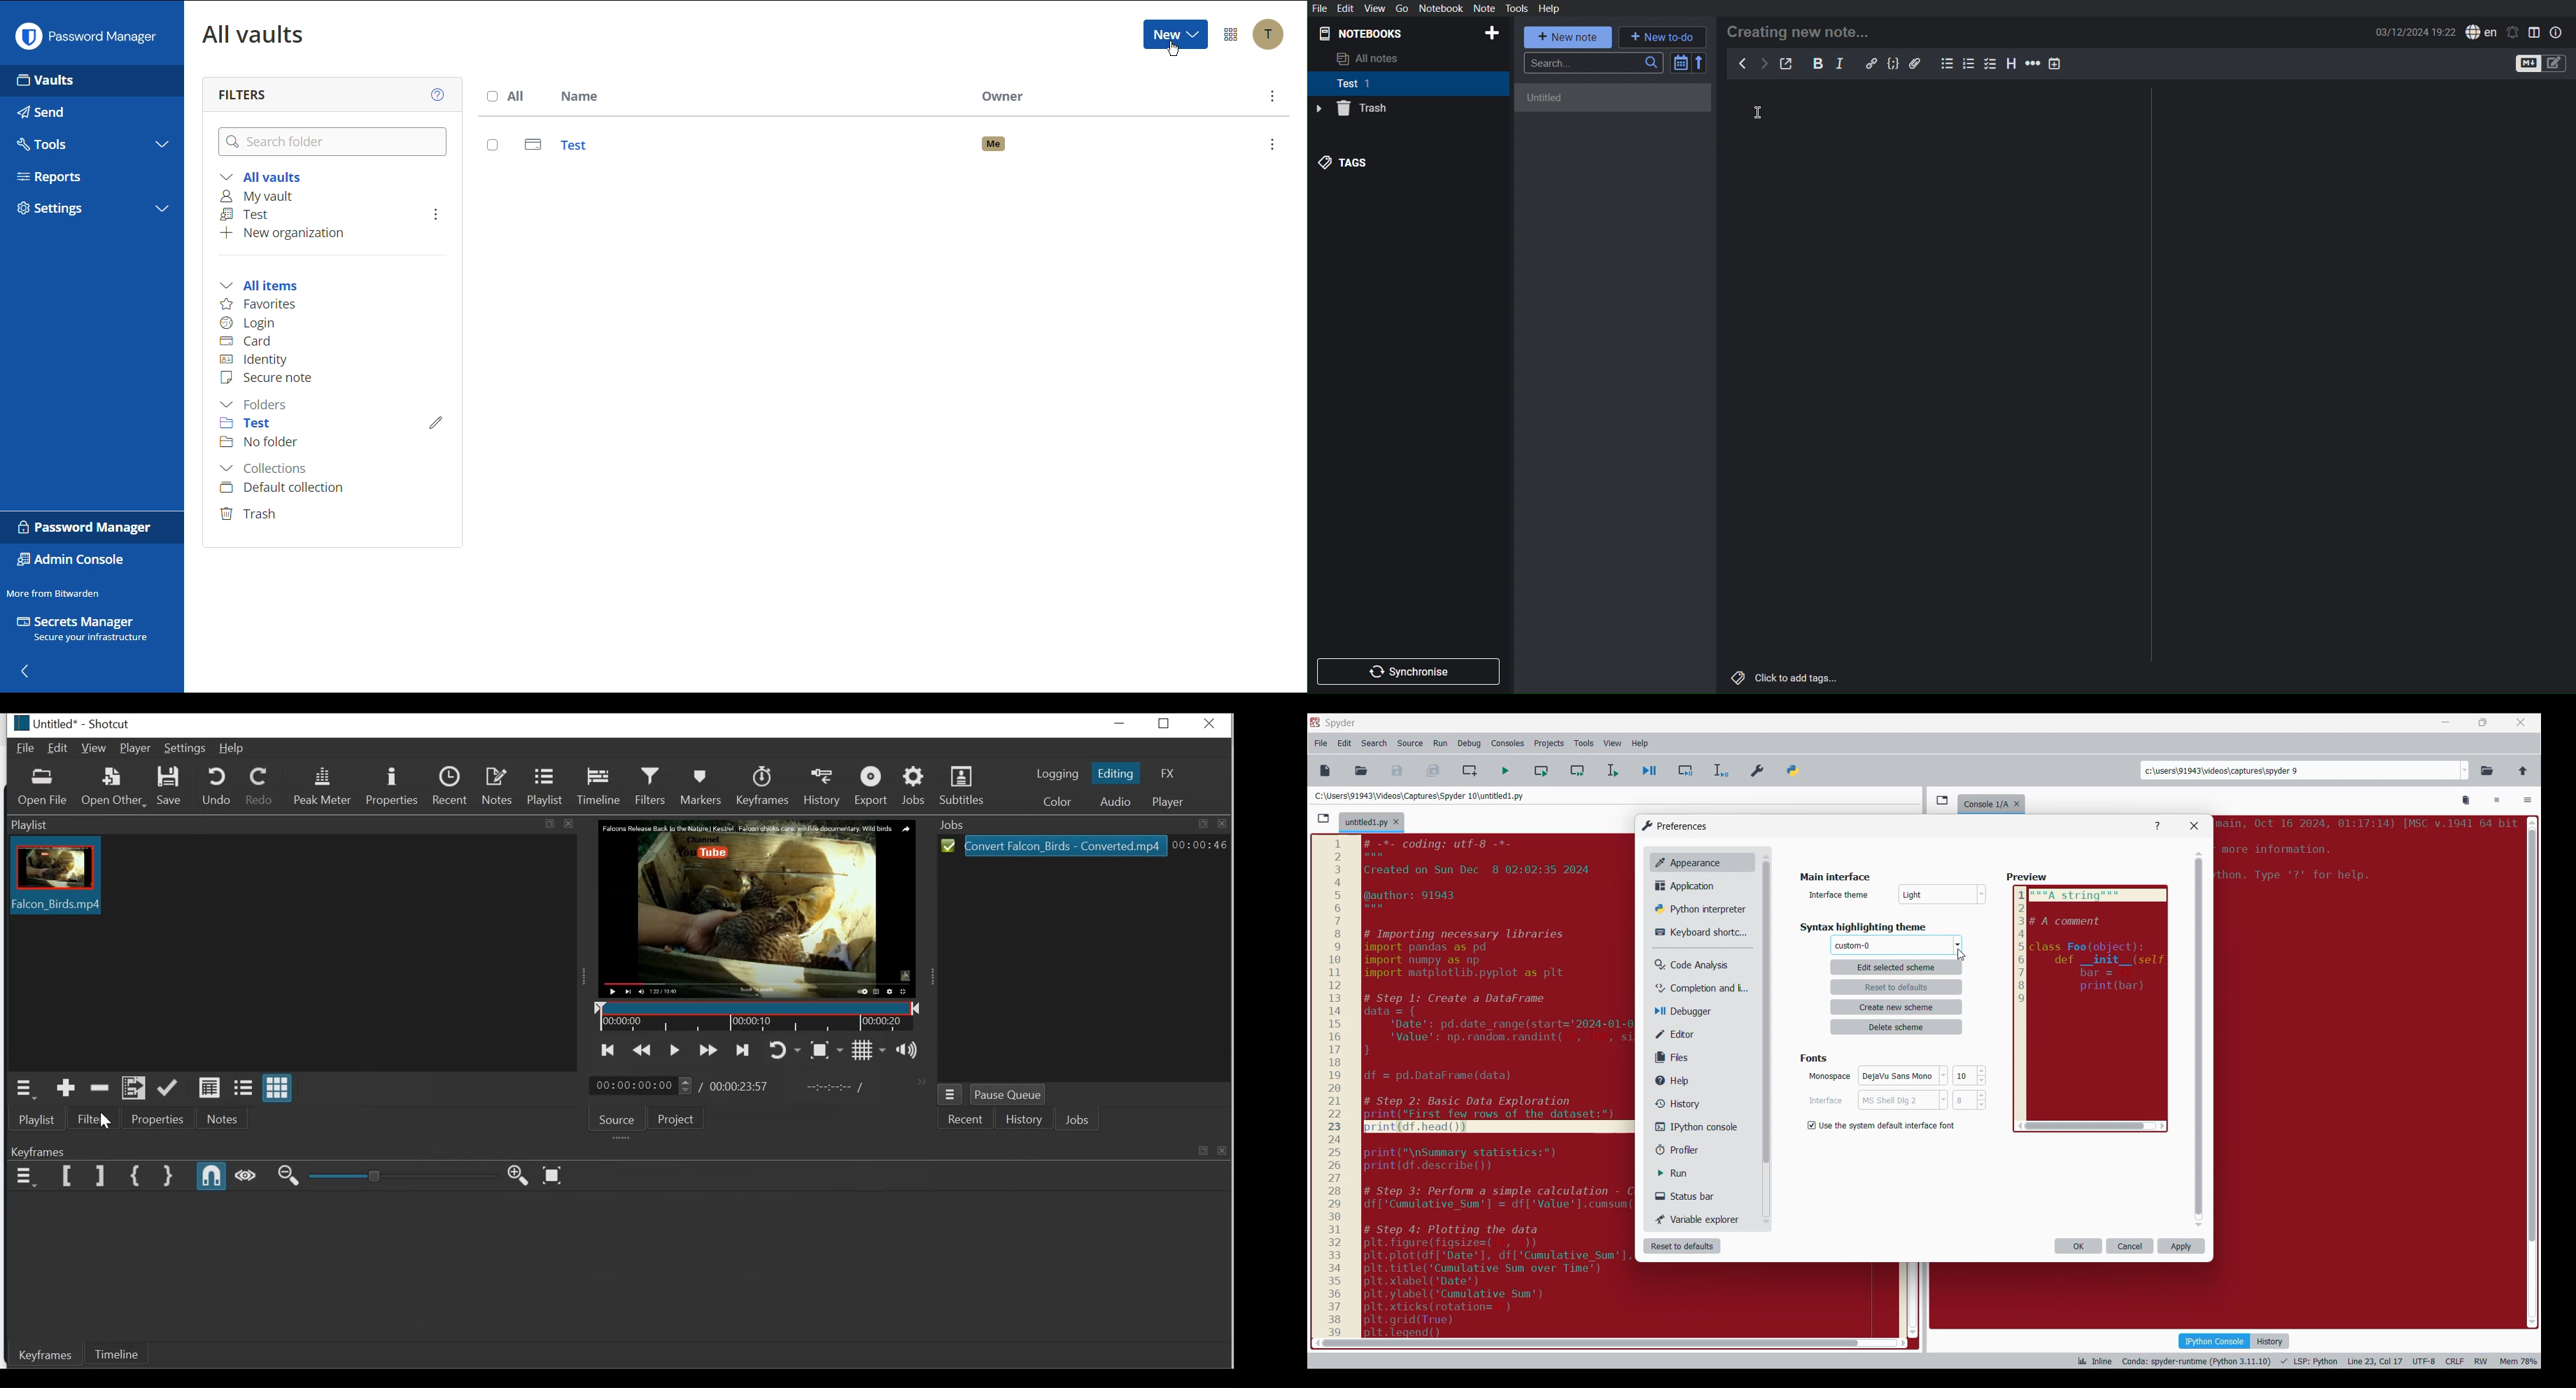 The height and width of the screenshot is (1400, 2576). What do you see at coordinates (1409, 743) in the screenshot?
I see `Source menu` at bounding box center [1409, 743].